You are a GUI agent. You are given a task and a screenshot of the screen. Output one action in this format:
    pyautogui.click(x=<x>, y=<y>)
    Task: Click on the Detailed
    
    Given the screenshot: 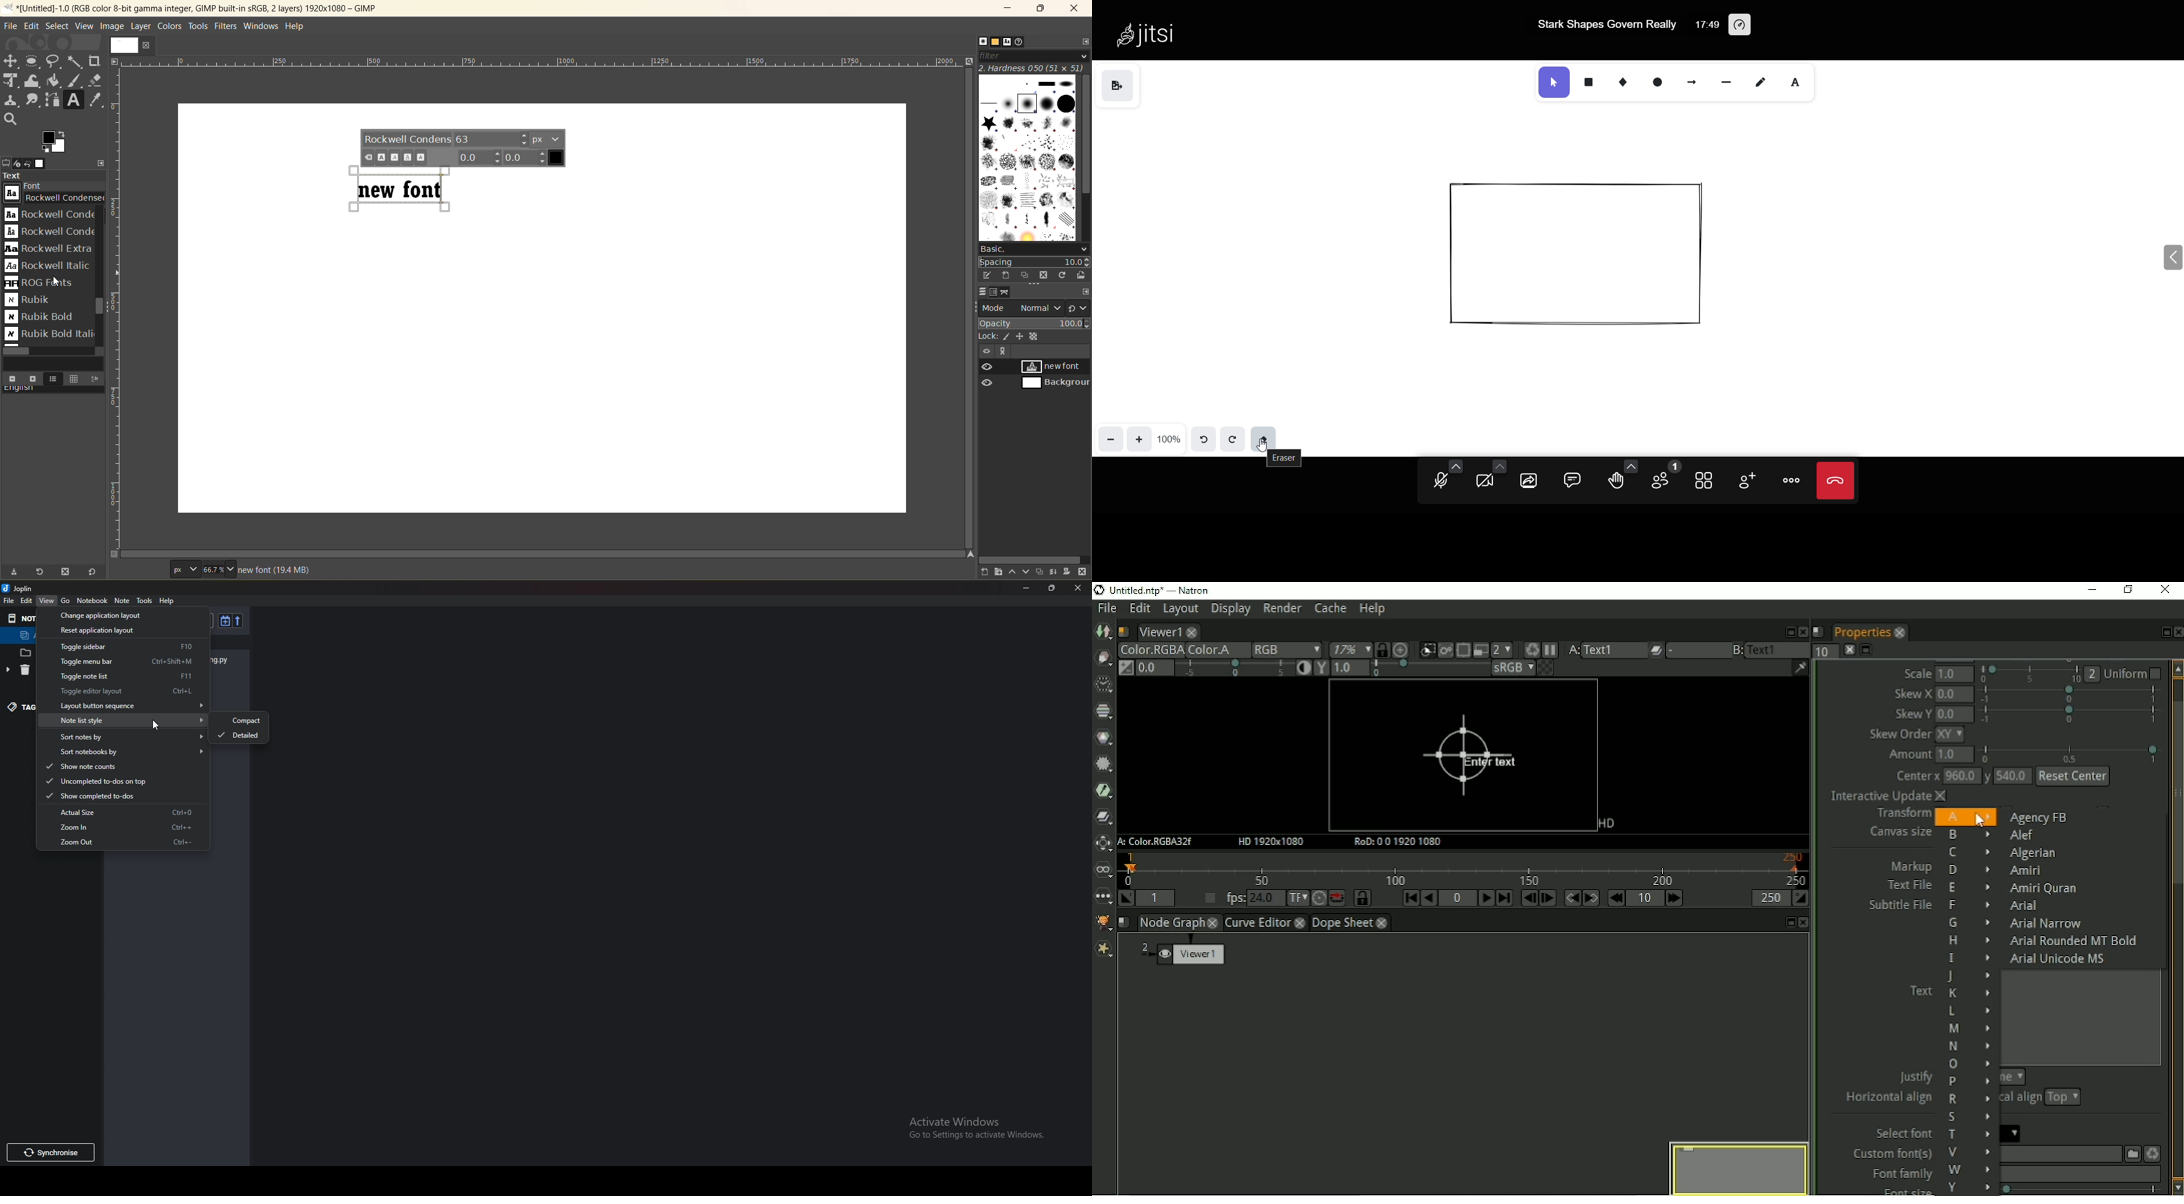 What is the action you would take?
    pyautogui.click(x=240, y=736)
    